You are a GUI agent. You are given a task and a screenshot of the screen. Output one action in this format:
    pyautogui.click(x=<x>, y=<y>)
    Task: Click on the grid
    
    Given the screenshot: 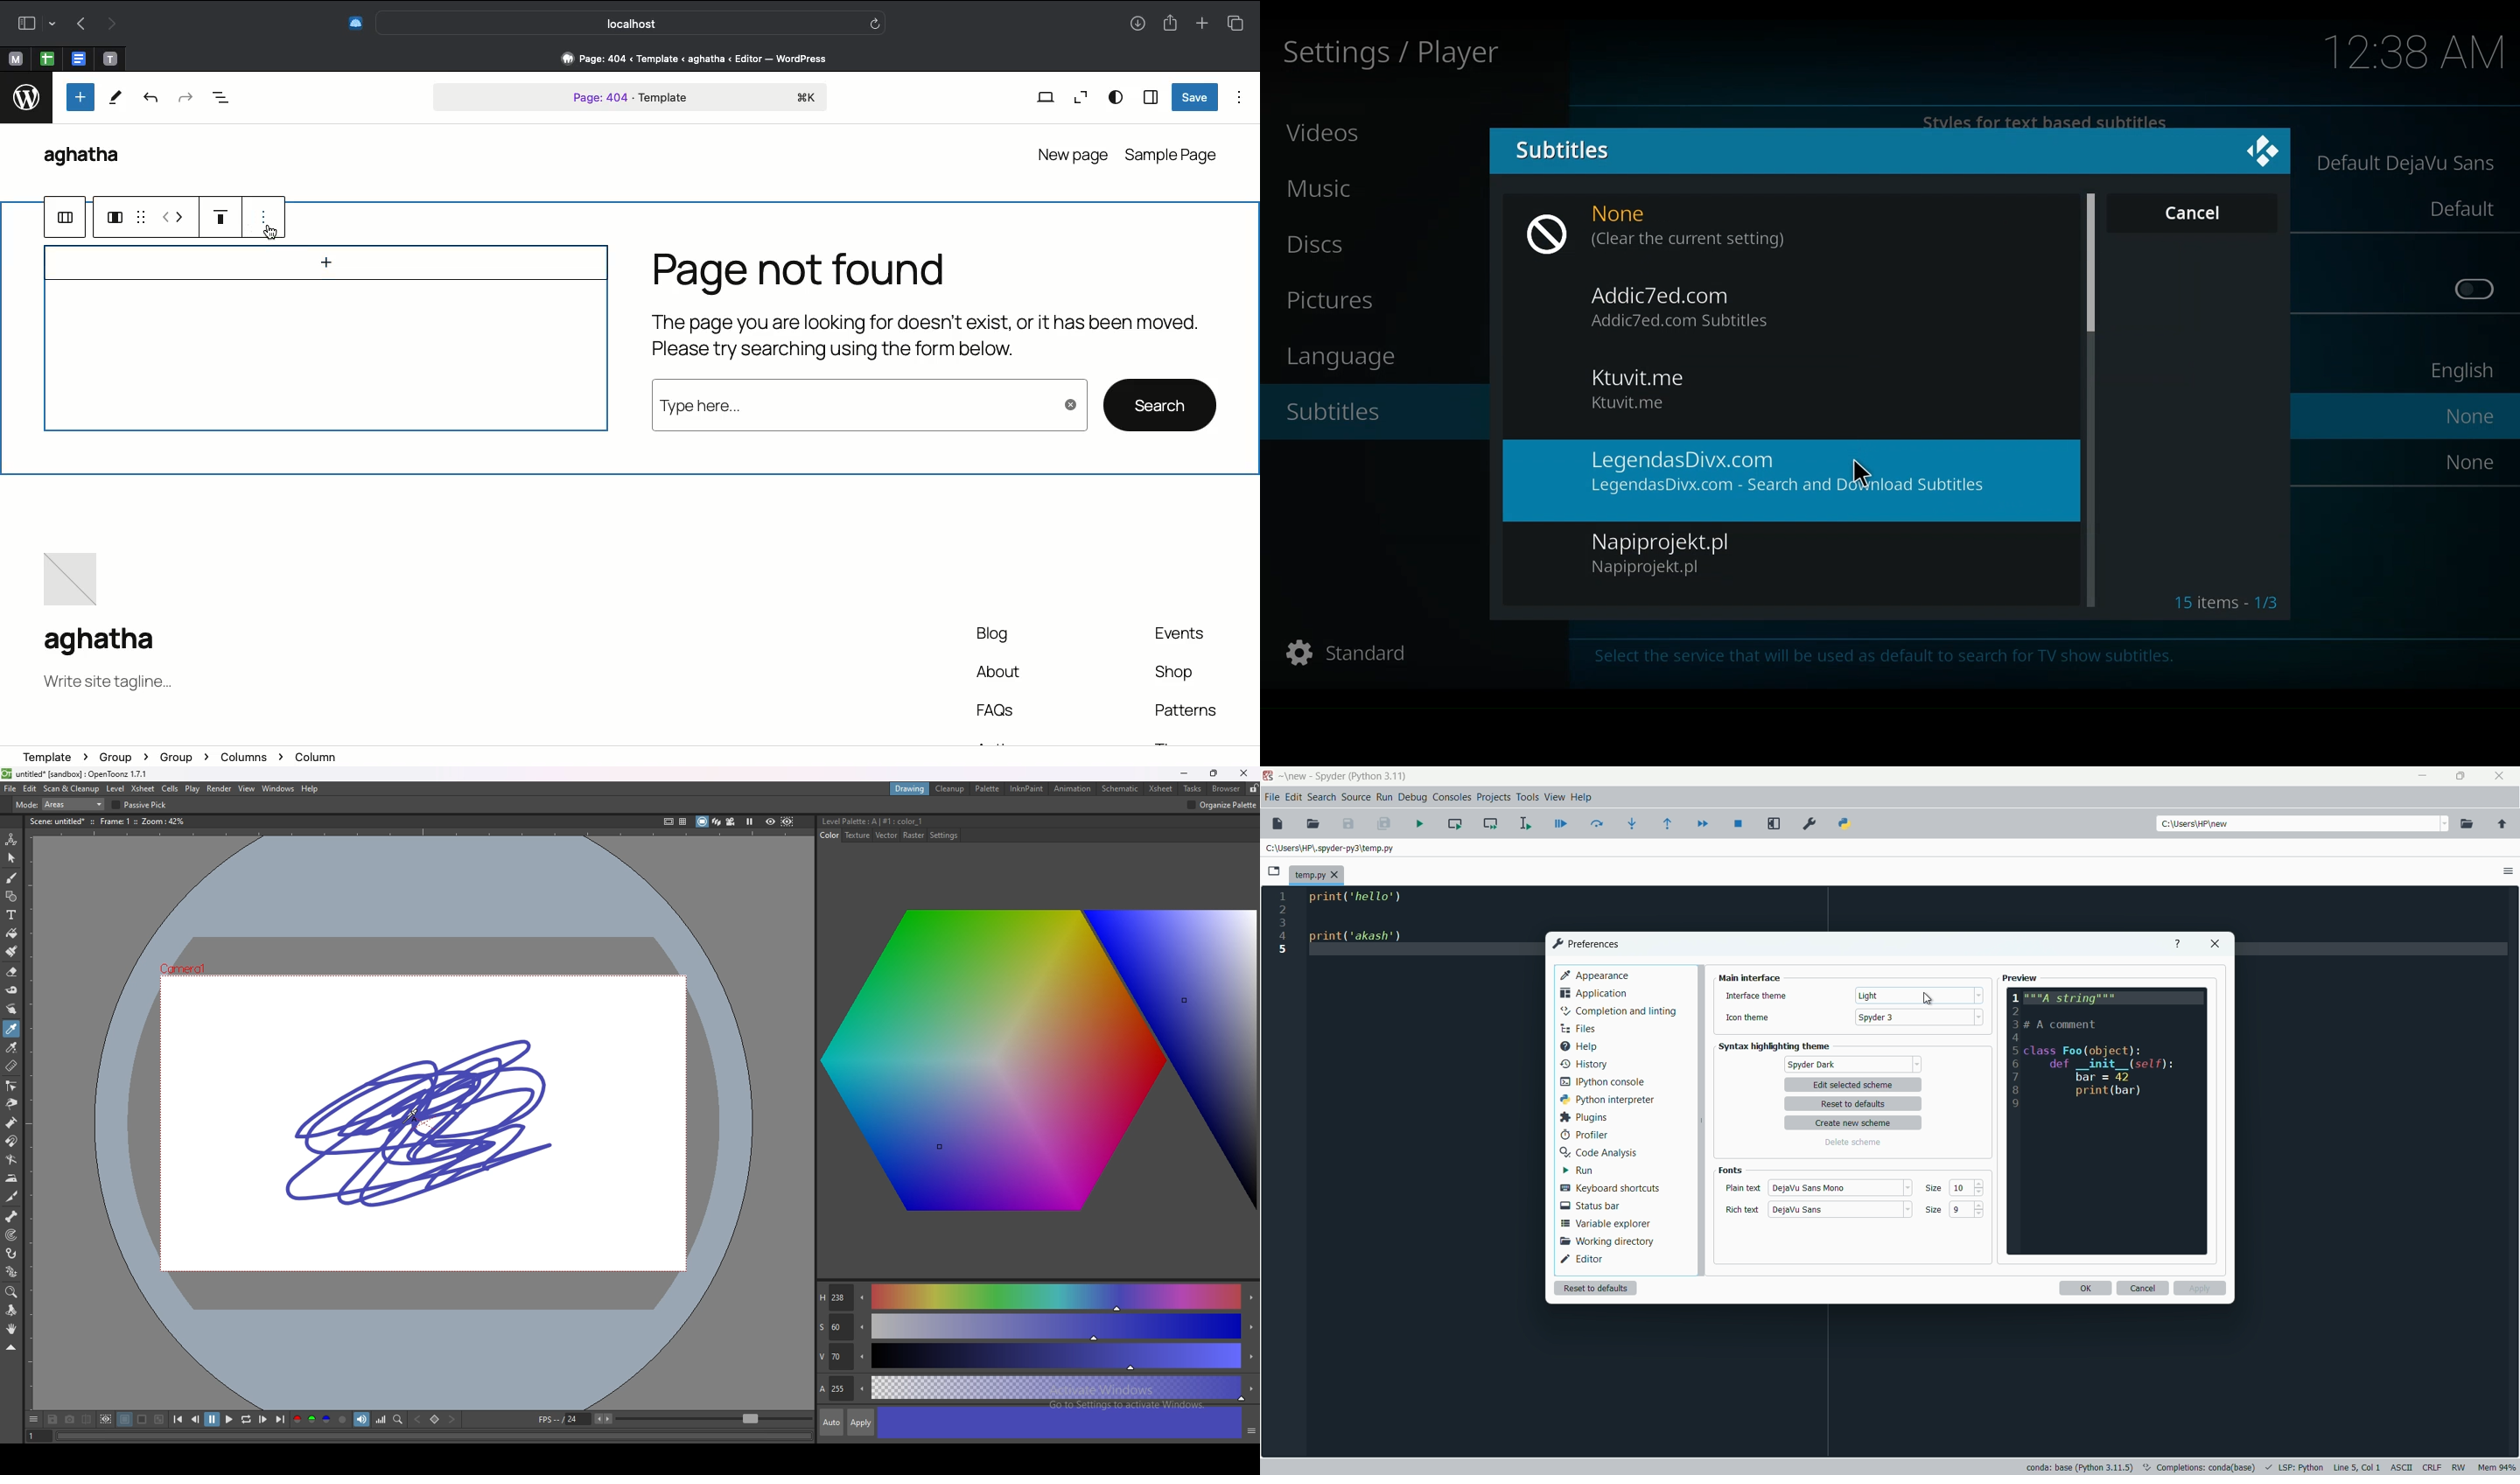 What is the action you would take?
    pyautogui.click(x=140, y=217)
    